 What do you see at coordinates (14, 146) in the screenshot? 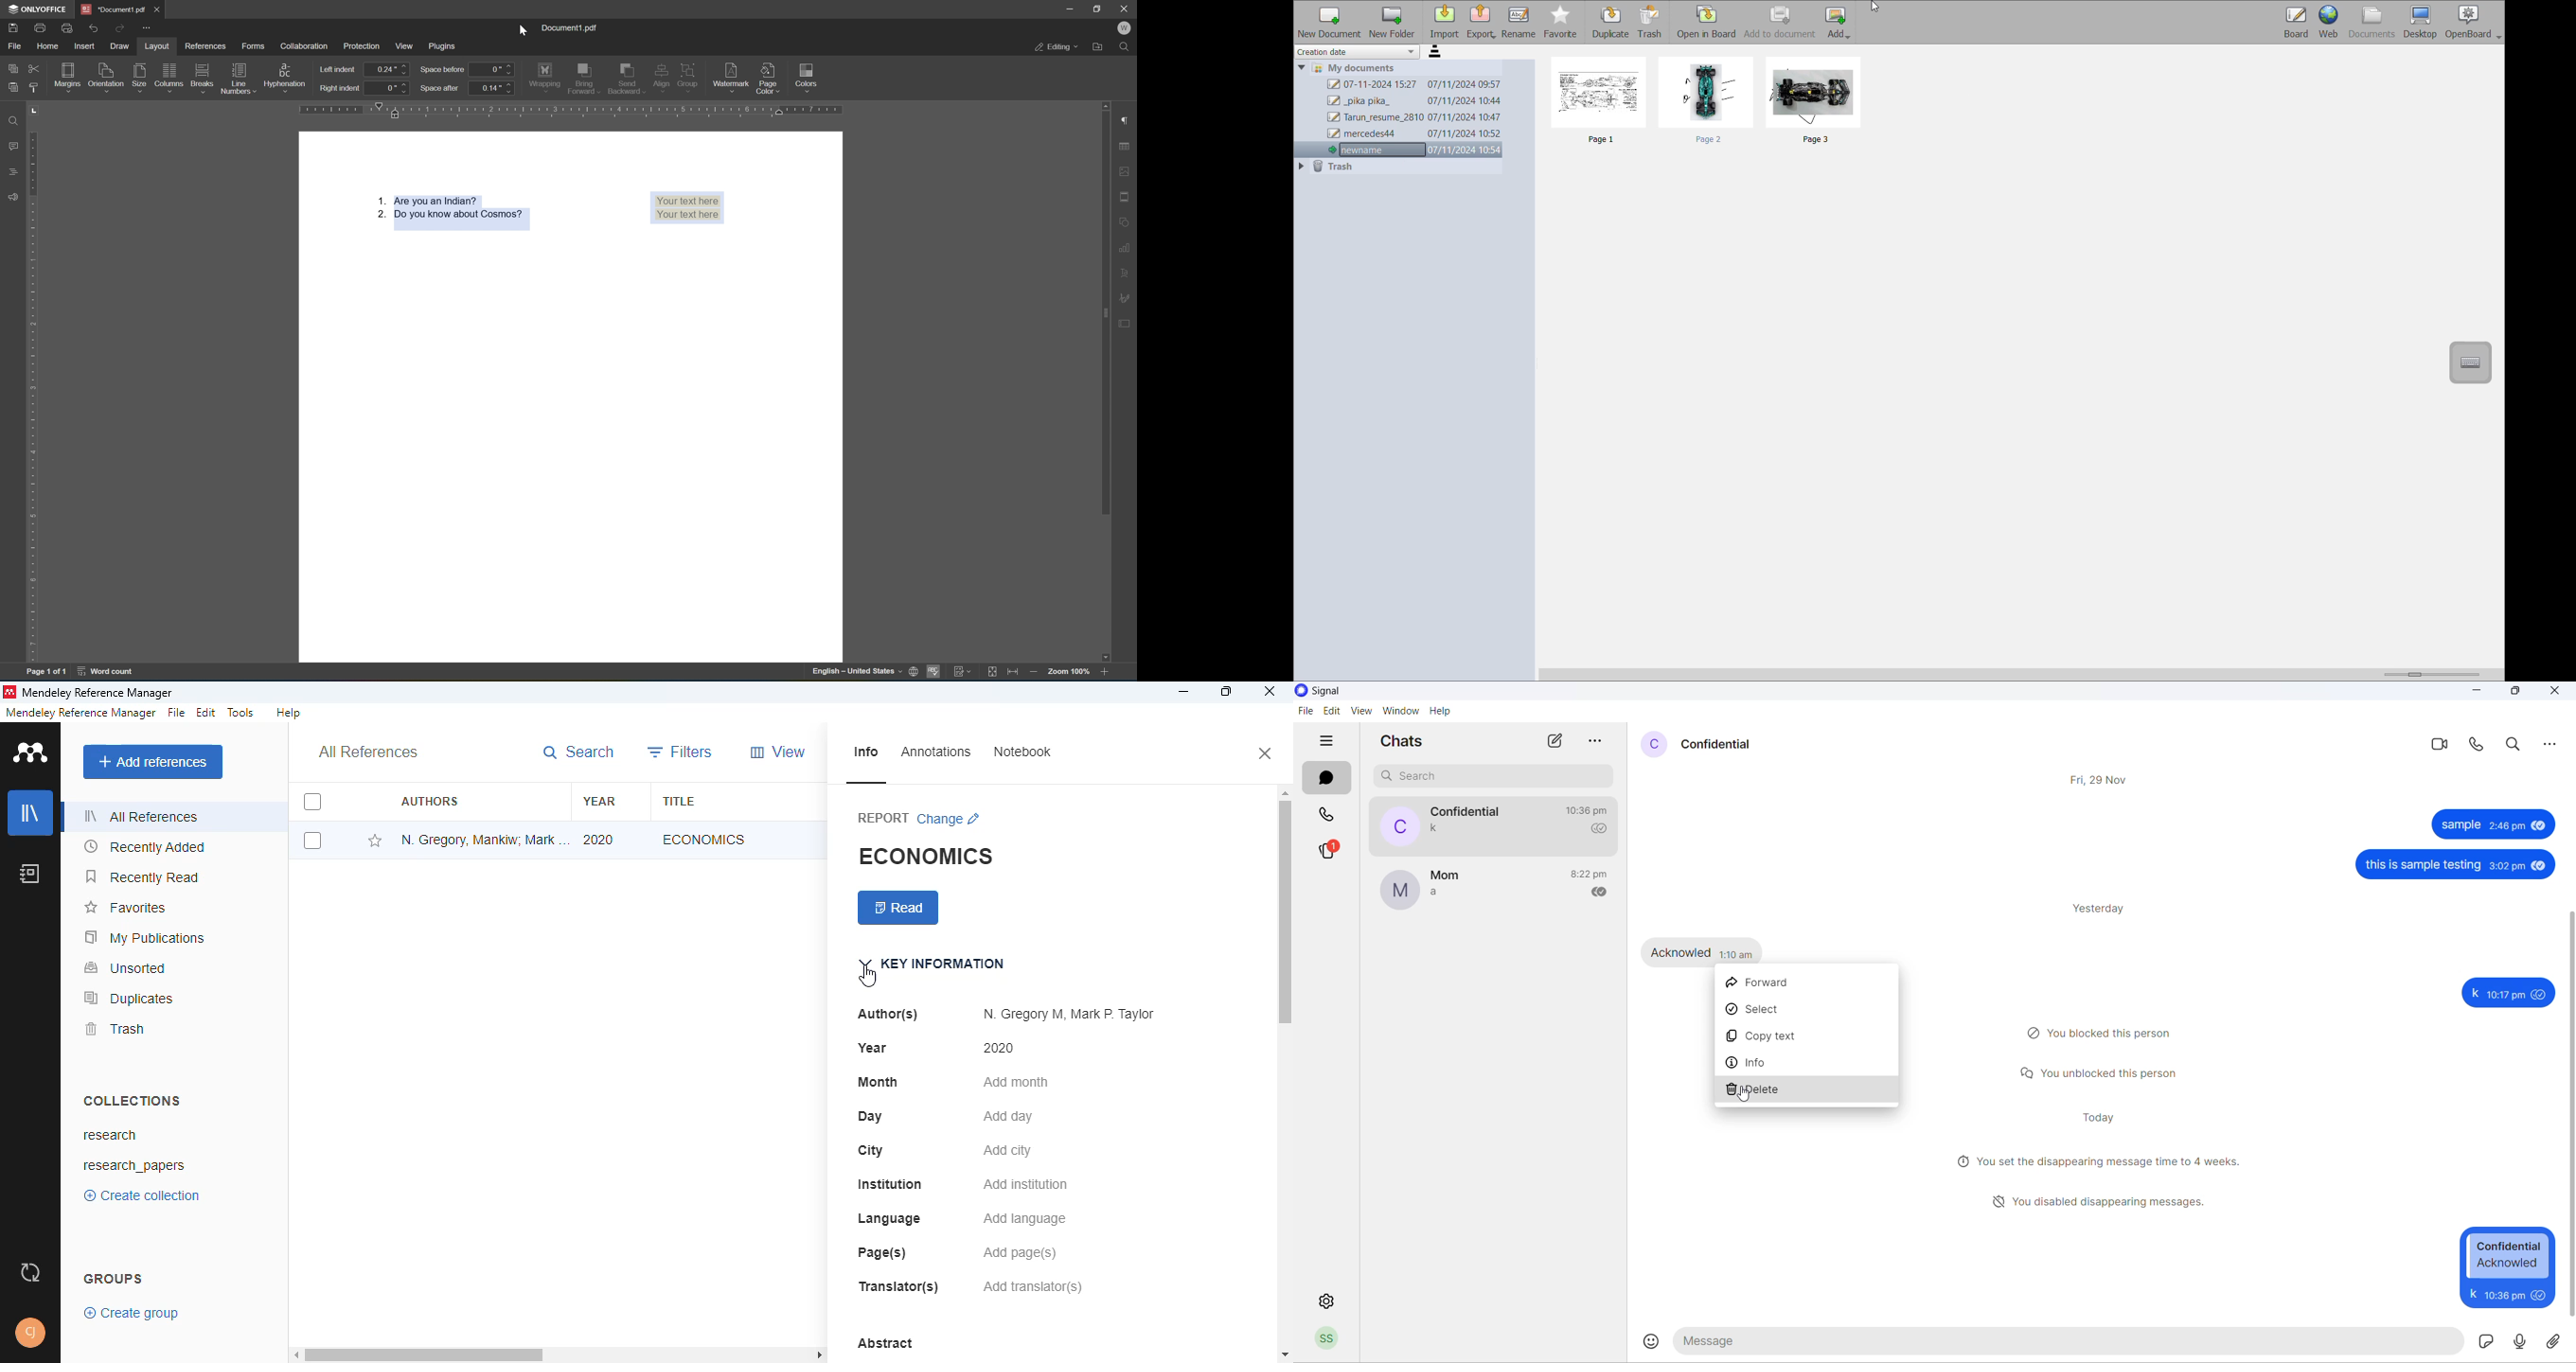
I see `comments` at bounding box center [14, 146].